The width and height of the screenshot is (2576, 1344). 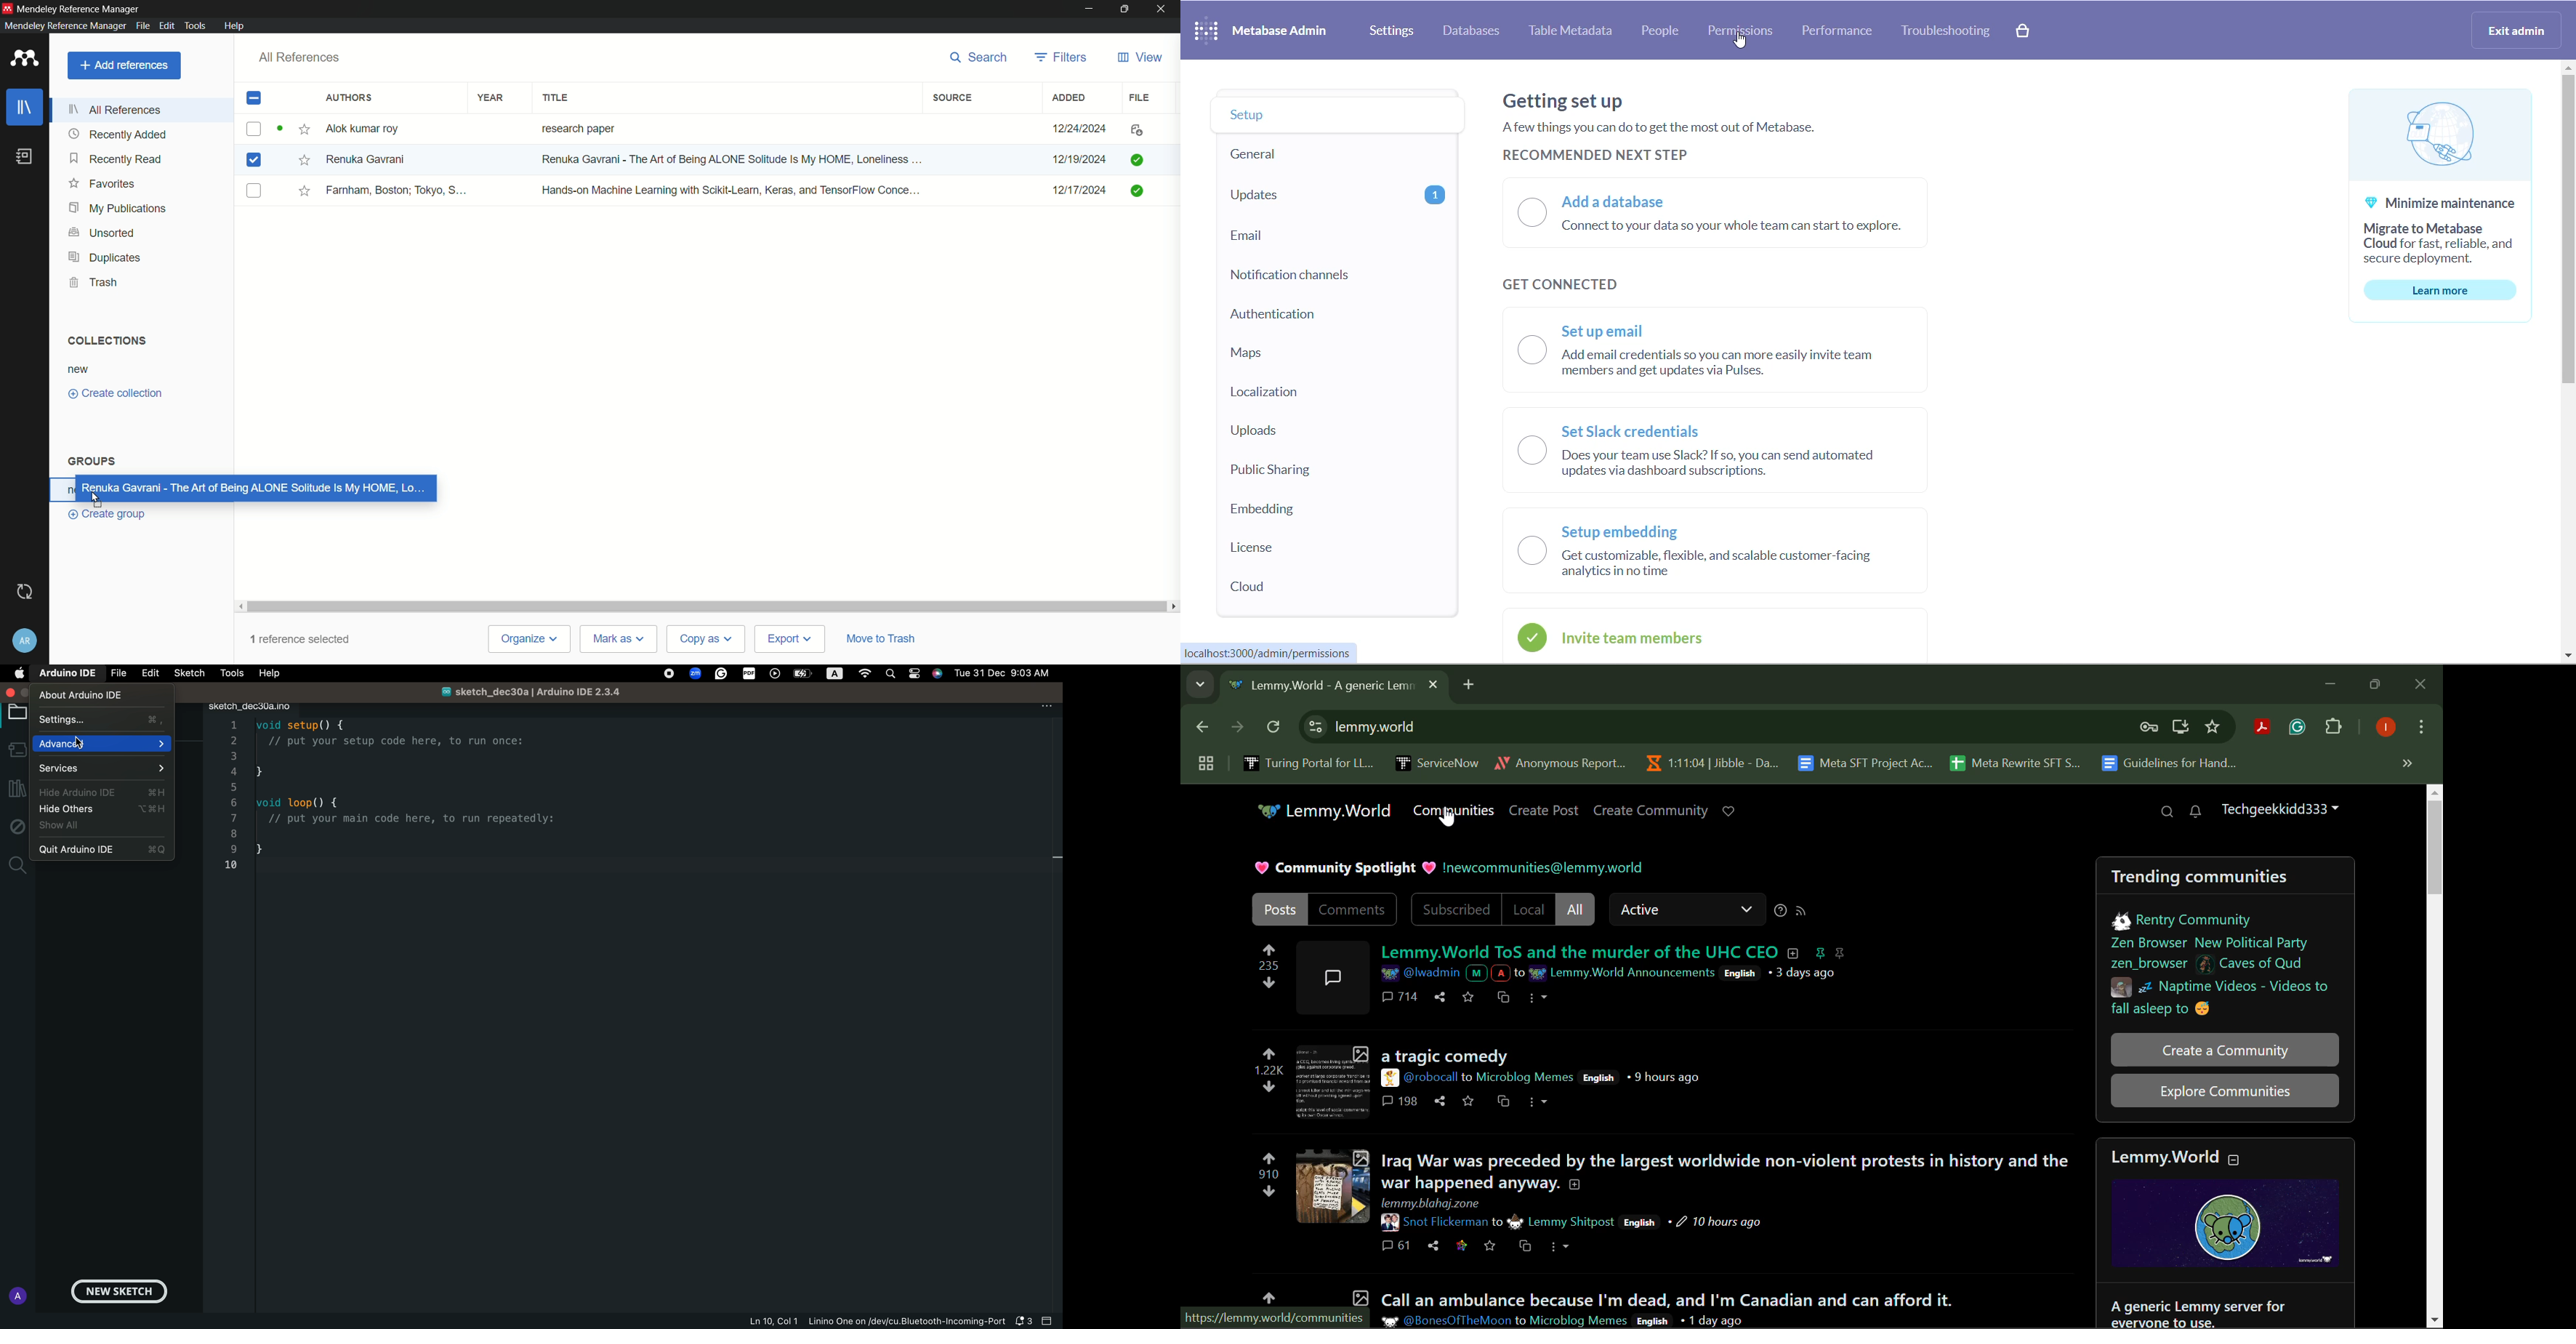 What do you see at coordinates (1447, 974) in the screenshot?
I see `@lwadmin` at bounding box center [1447, 974].